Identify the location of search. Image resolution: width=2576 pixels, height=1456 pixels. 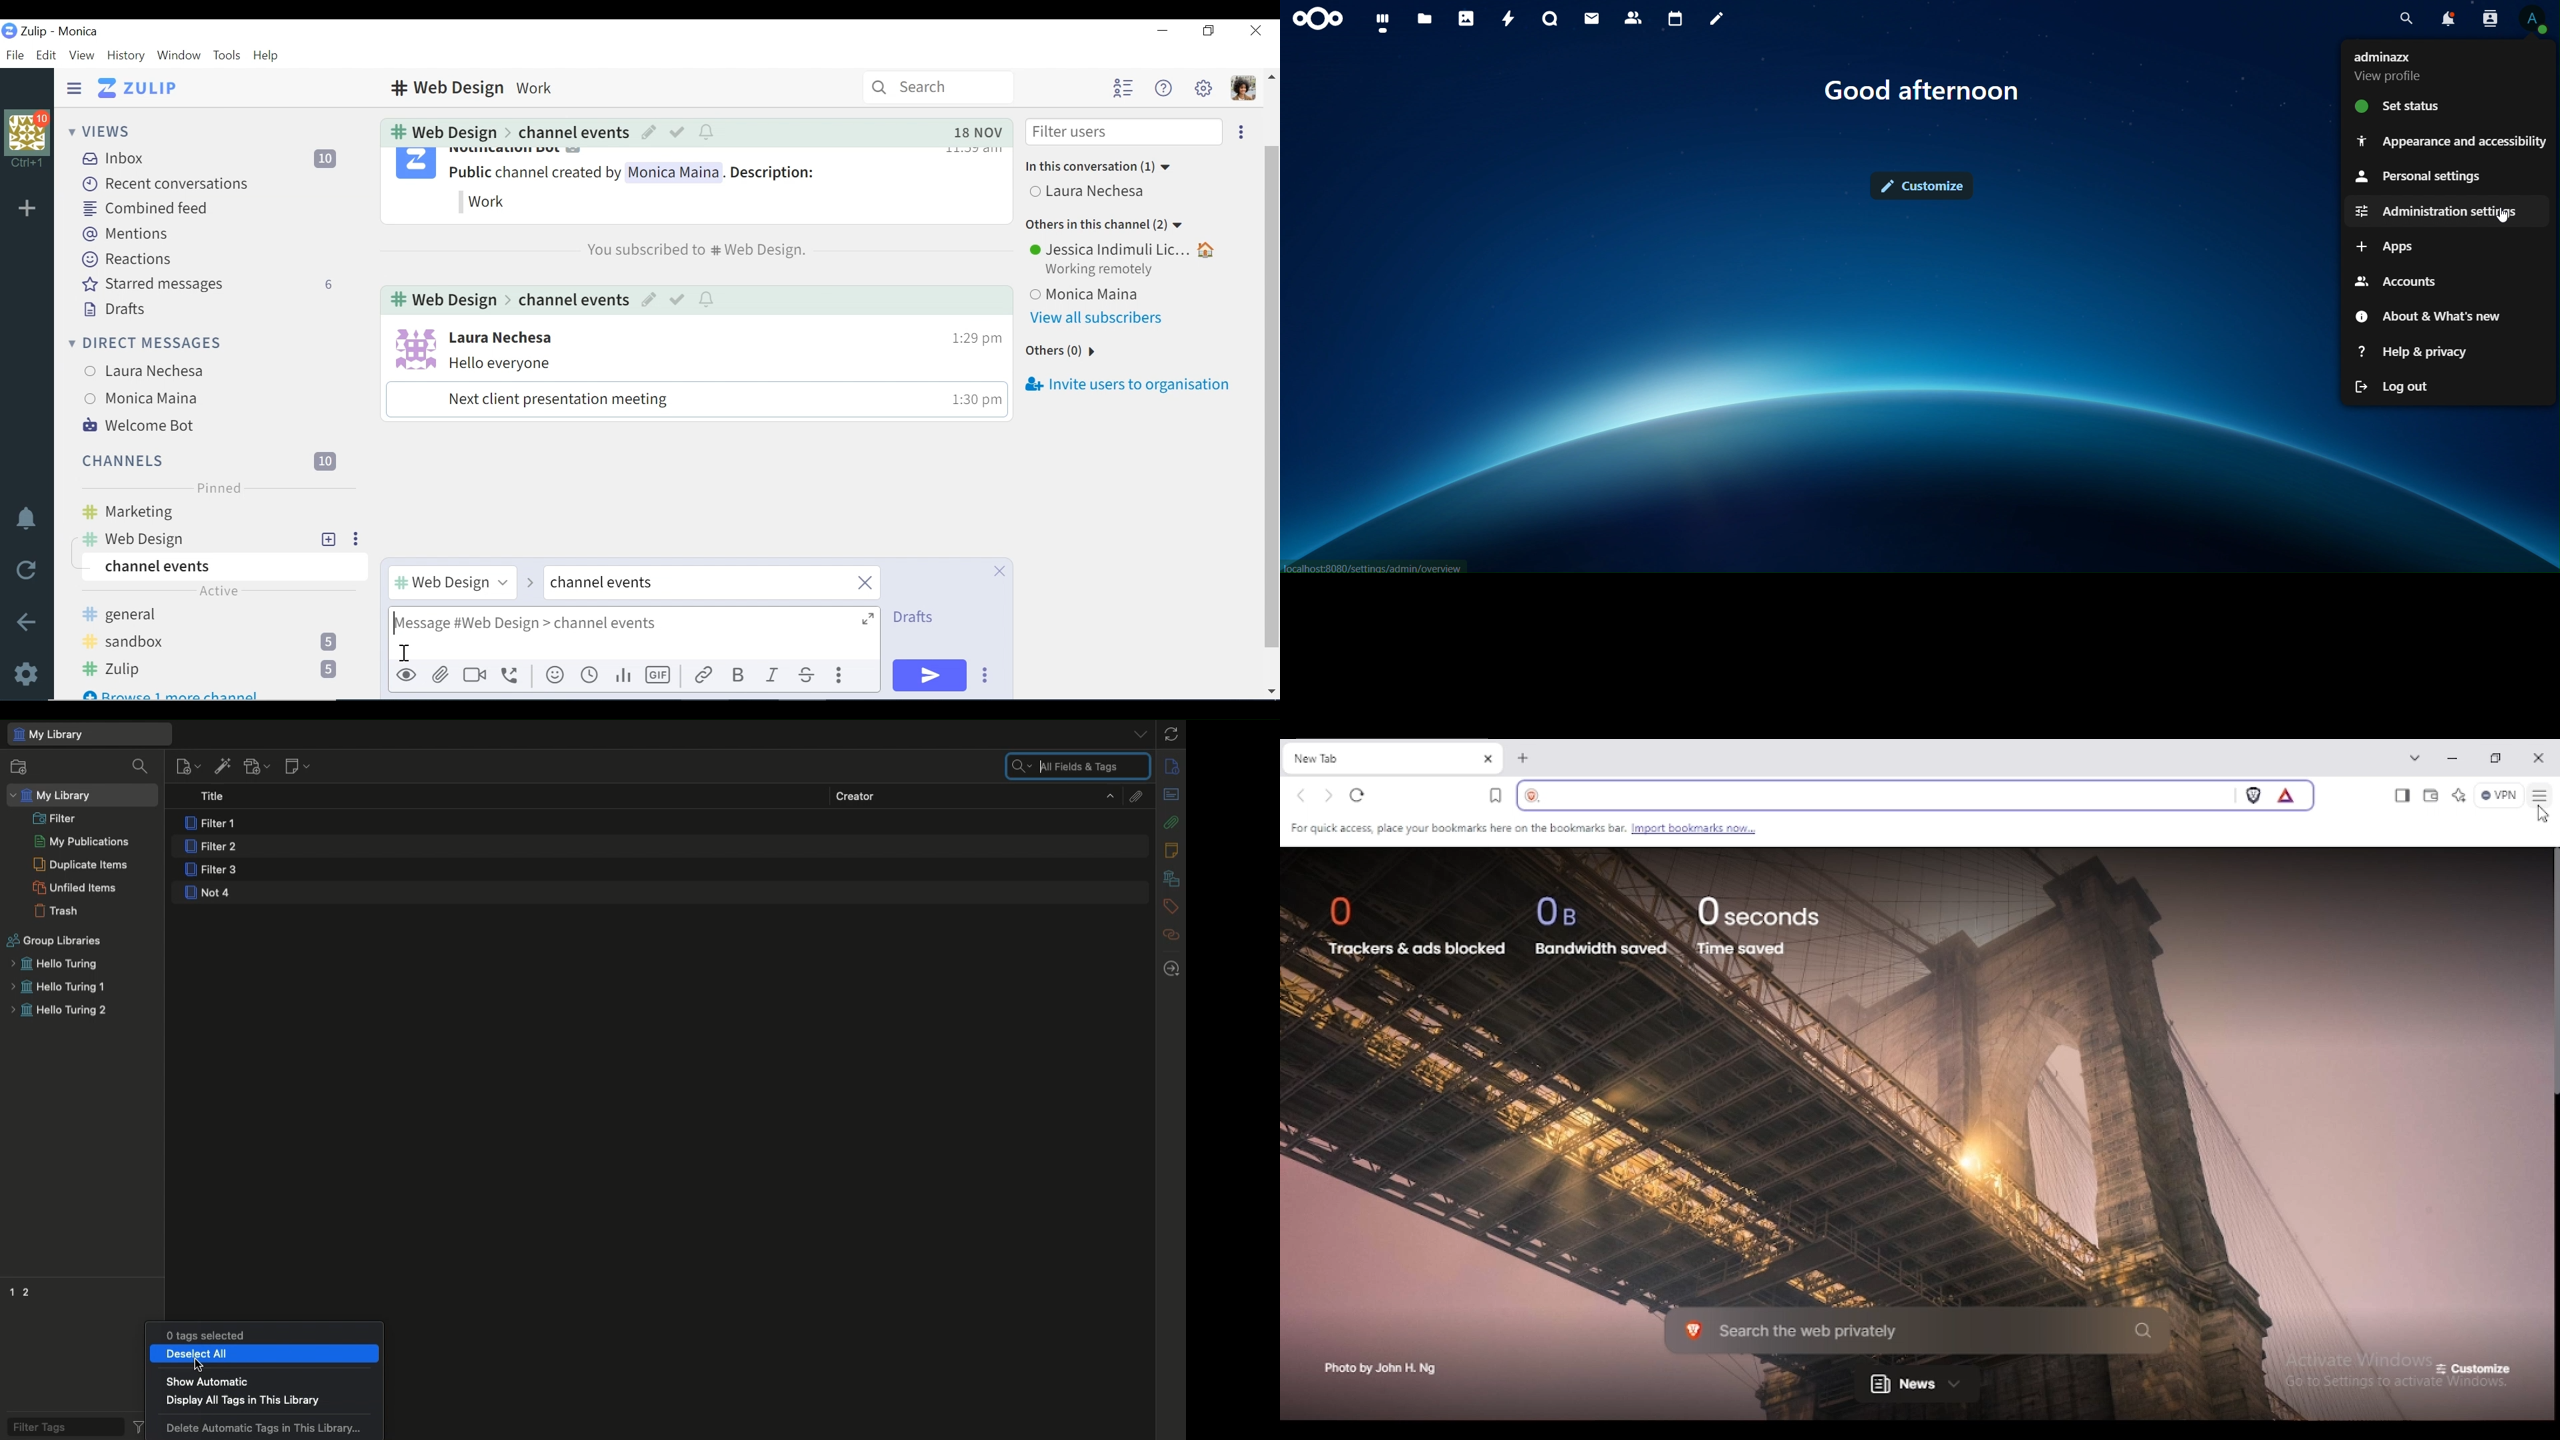
(1873, 795).